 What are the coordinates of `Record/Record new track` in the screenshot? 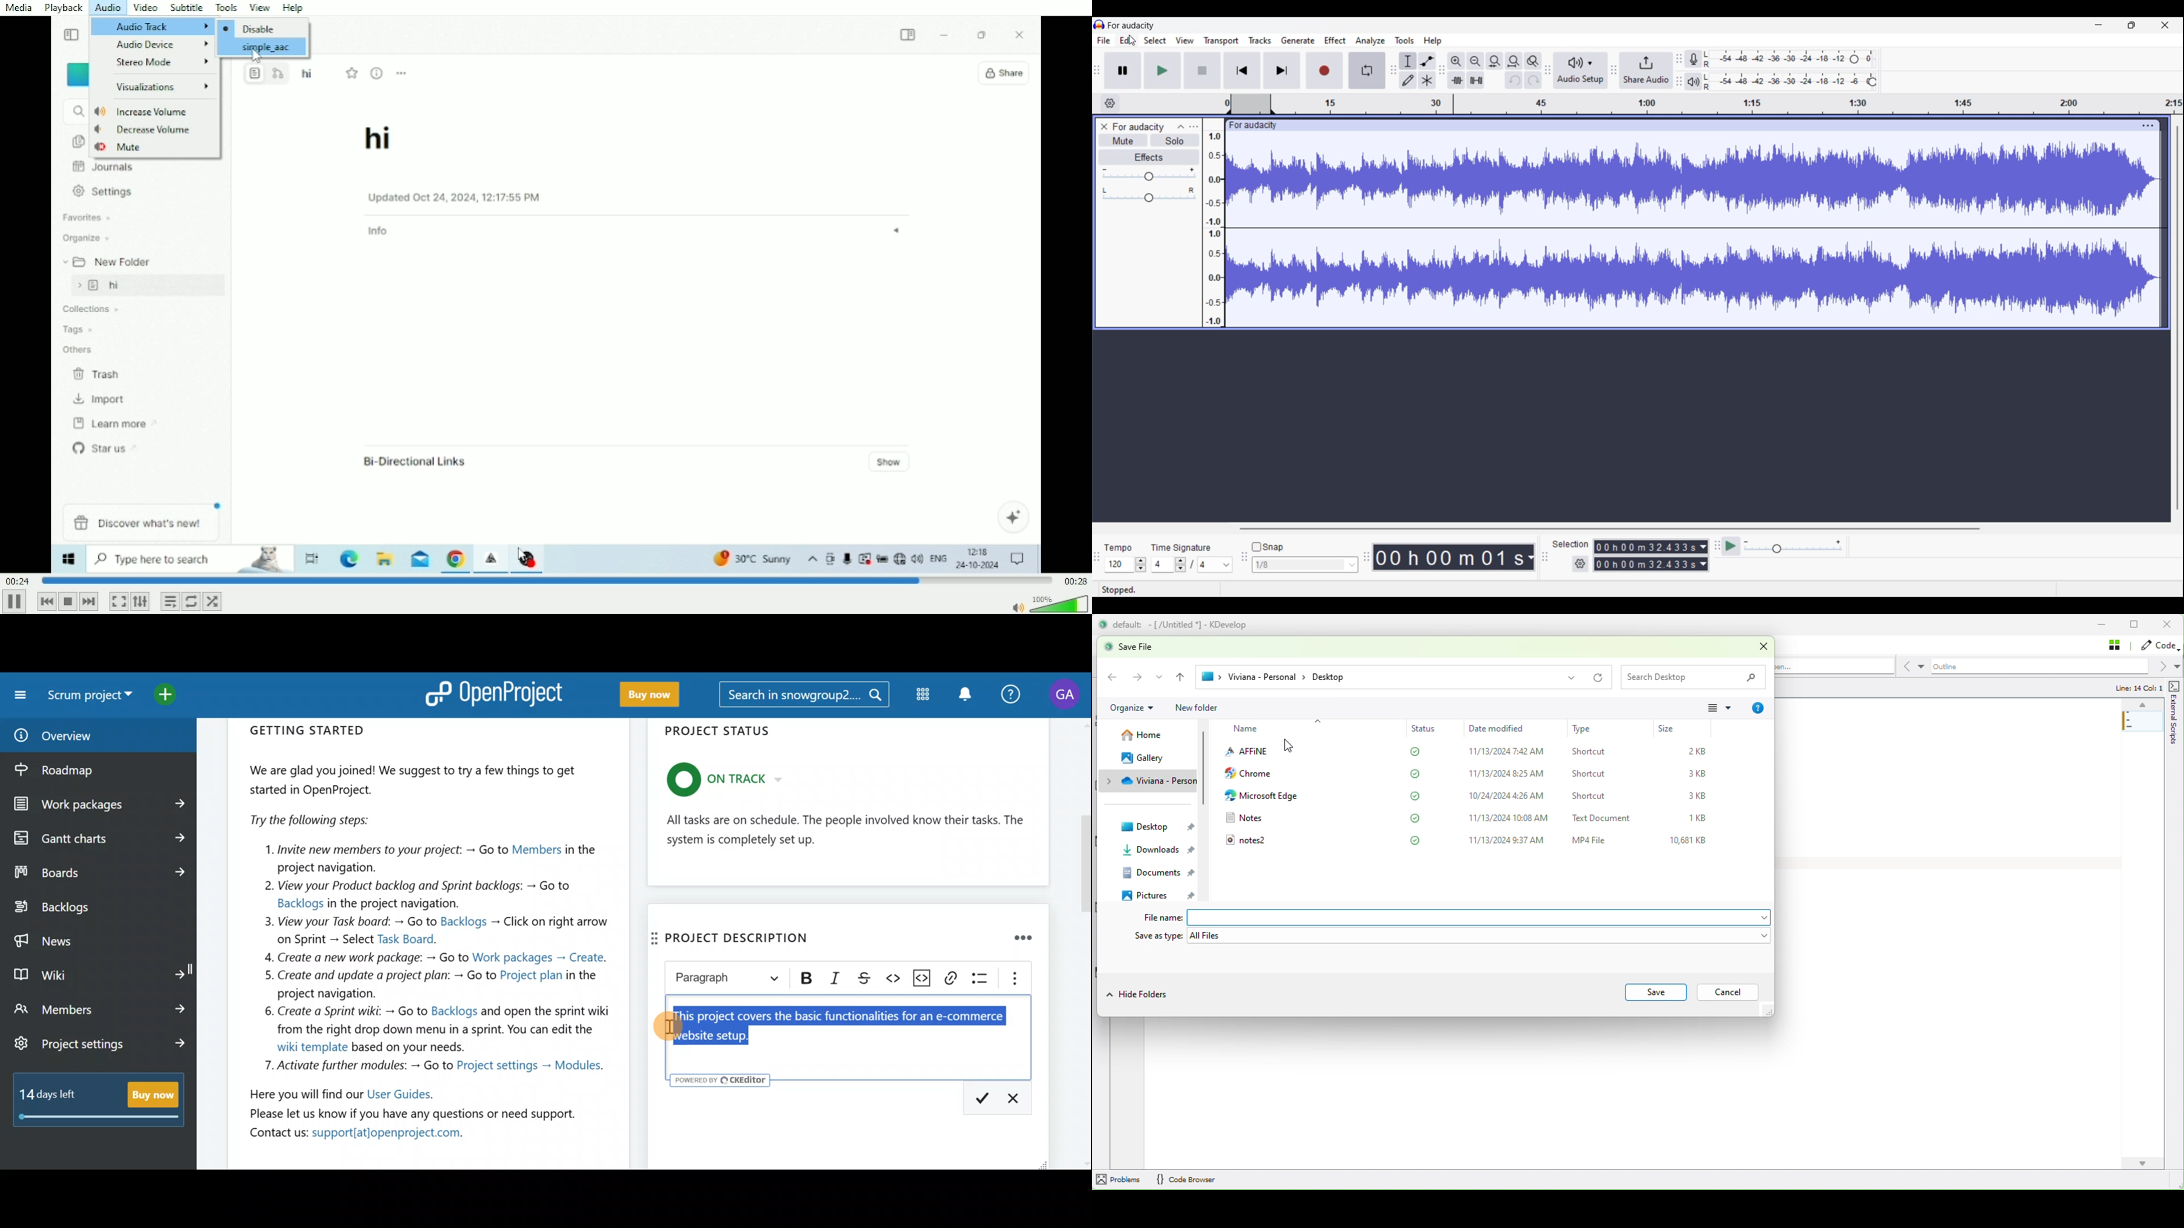 It's located at (1325, 70).